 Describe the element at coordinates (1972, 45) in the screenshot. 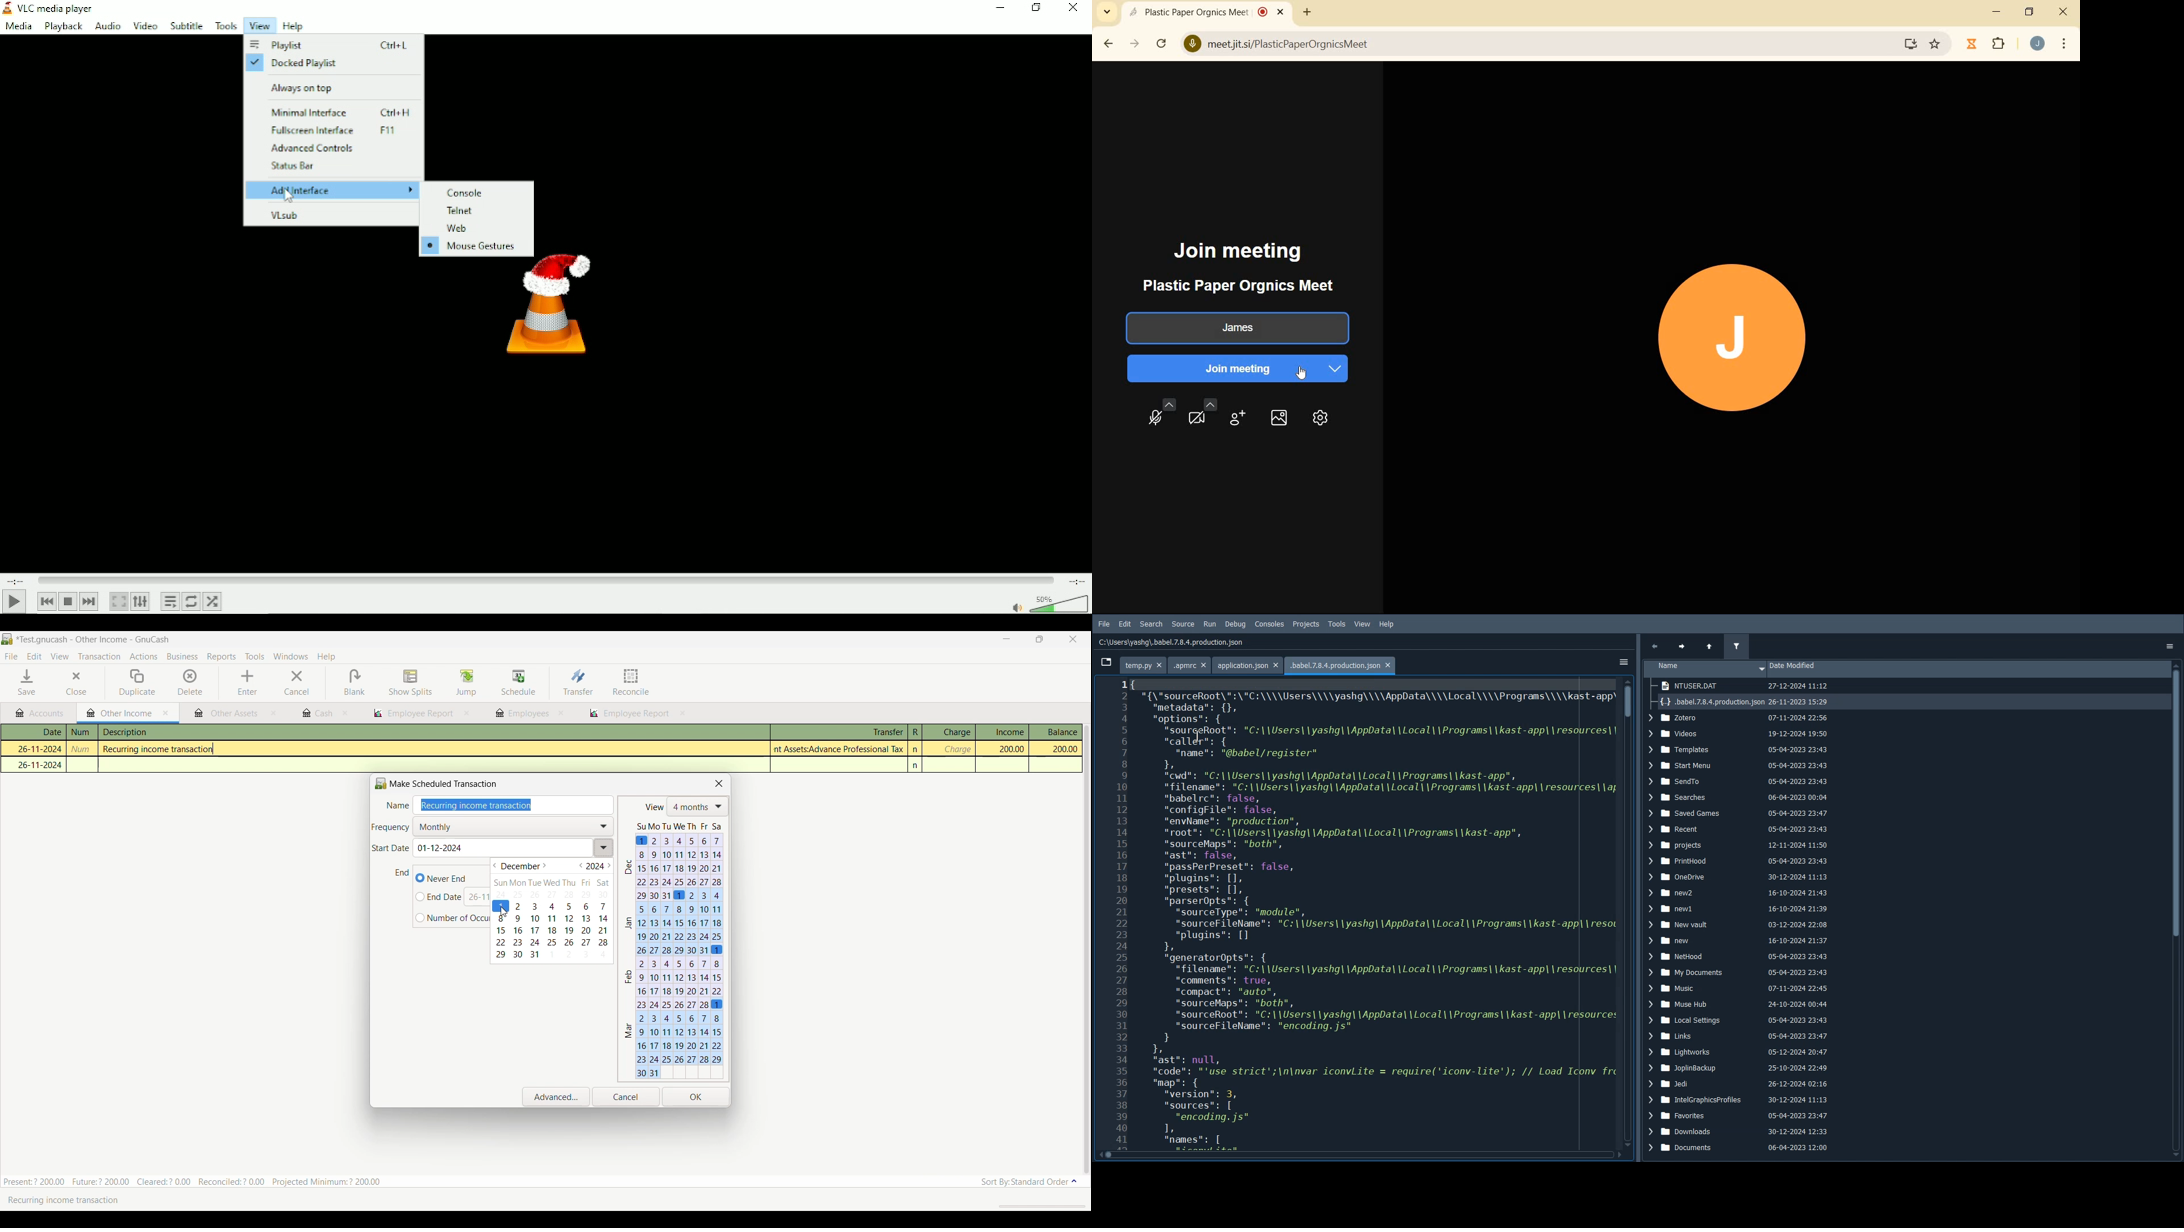

I see `Jibble` at that location.